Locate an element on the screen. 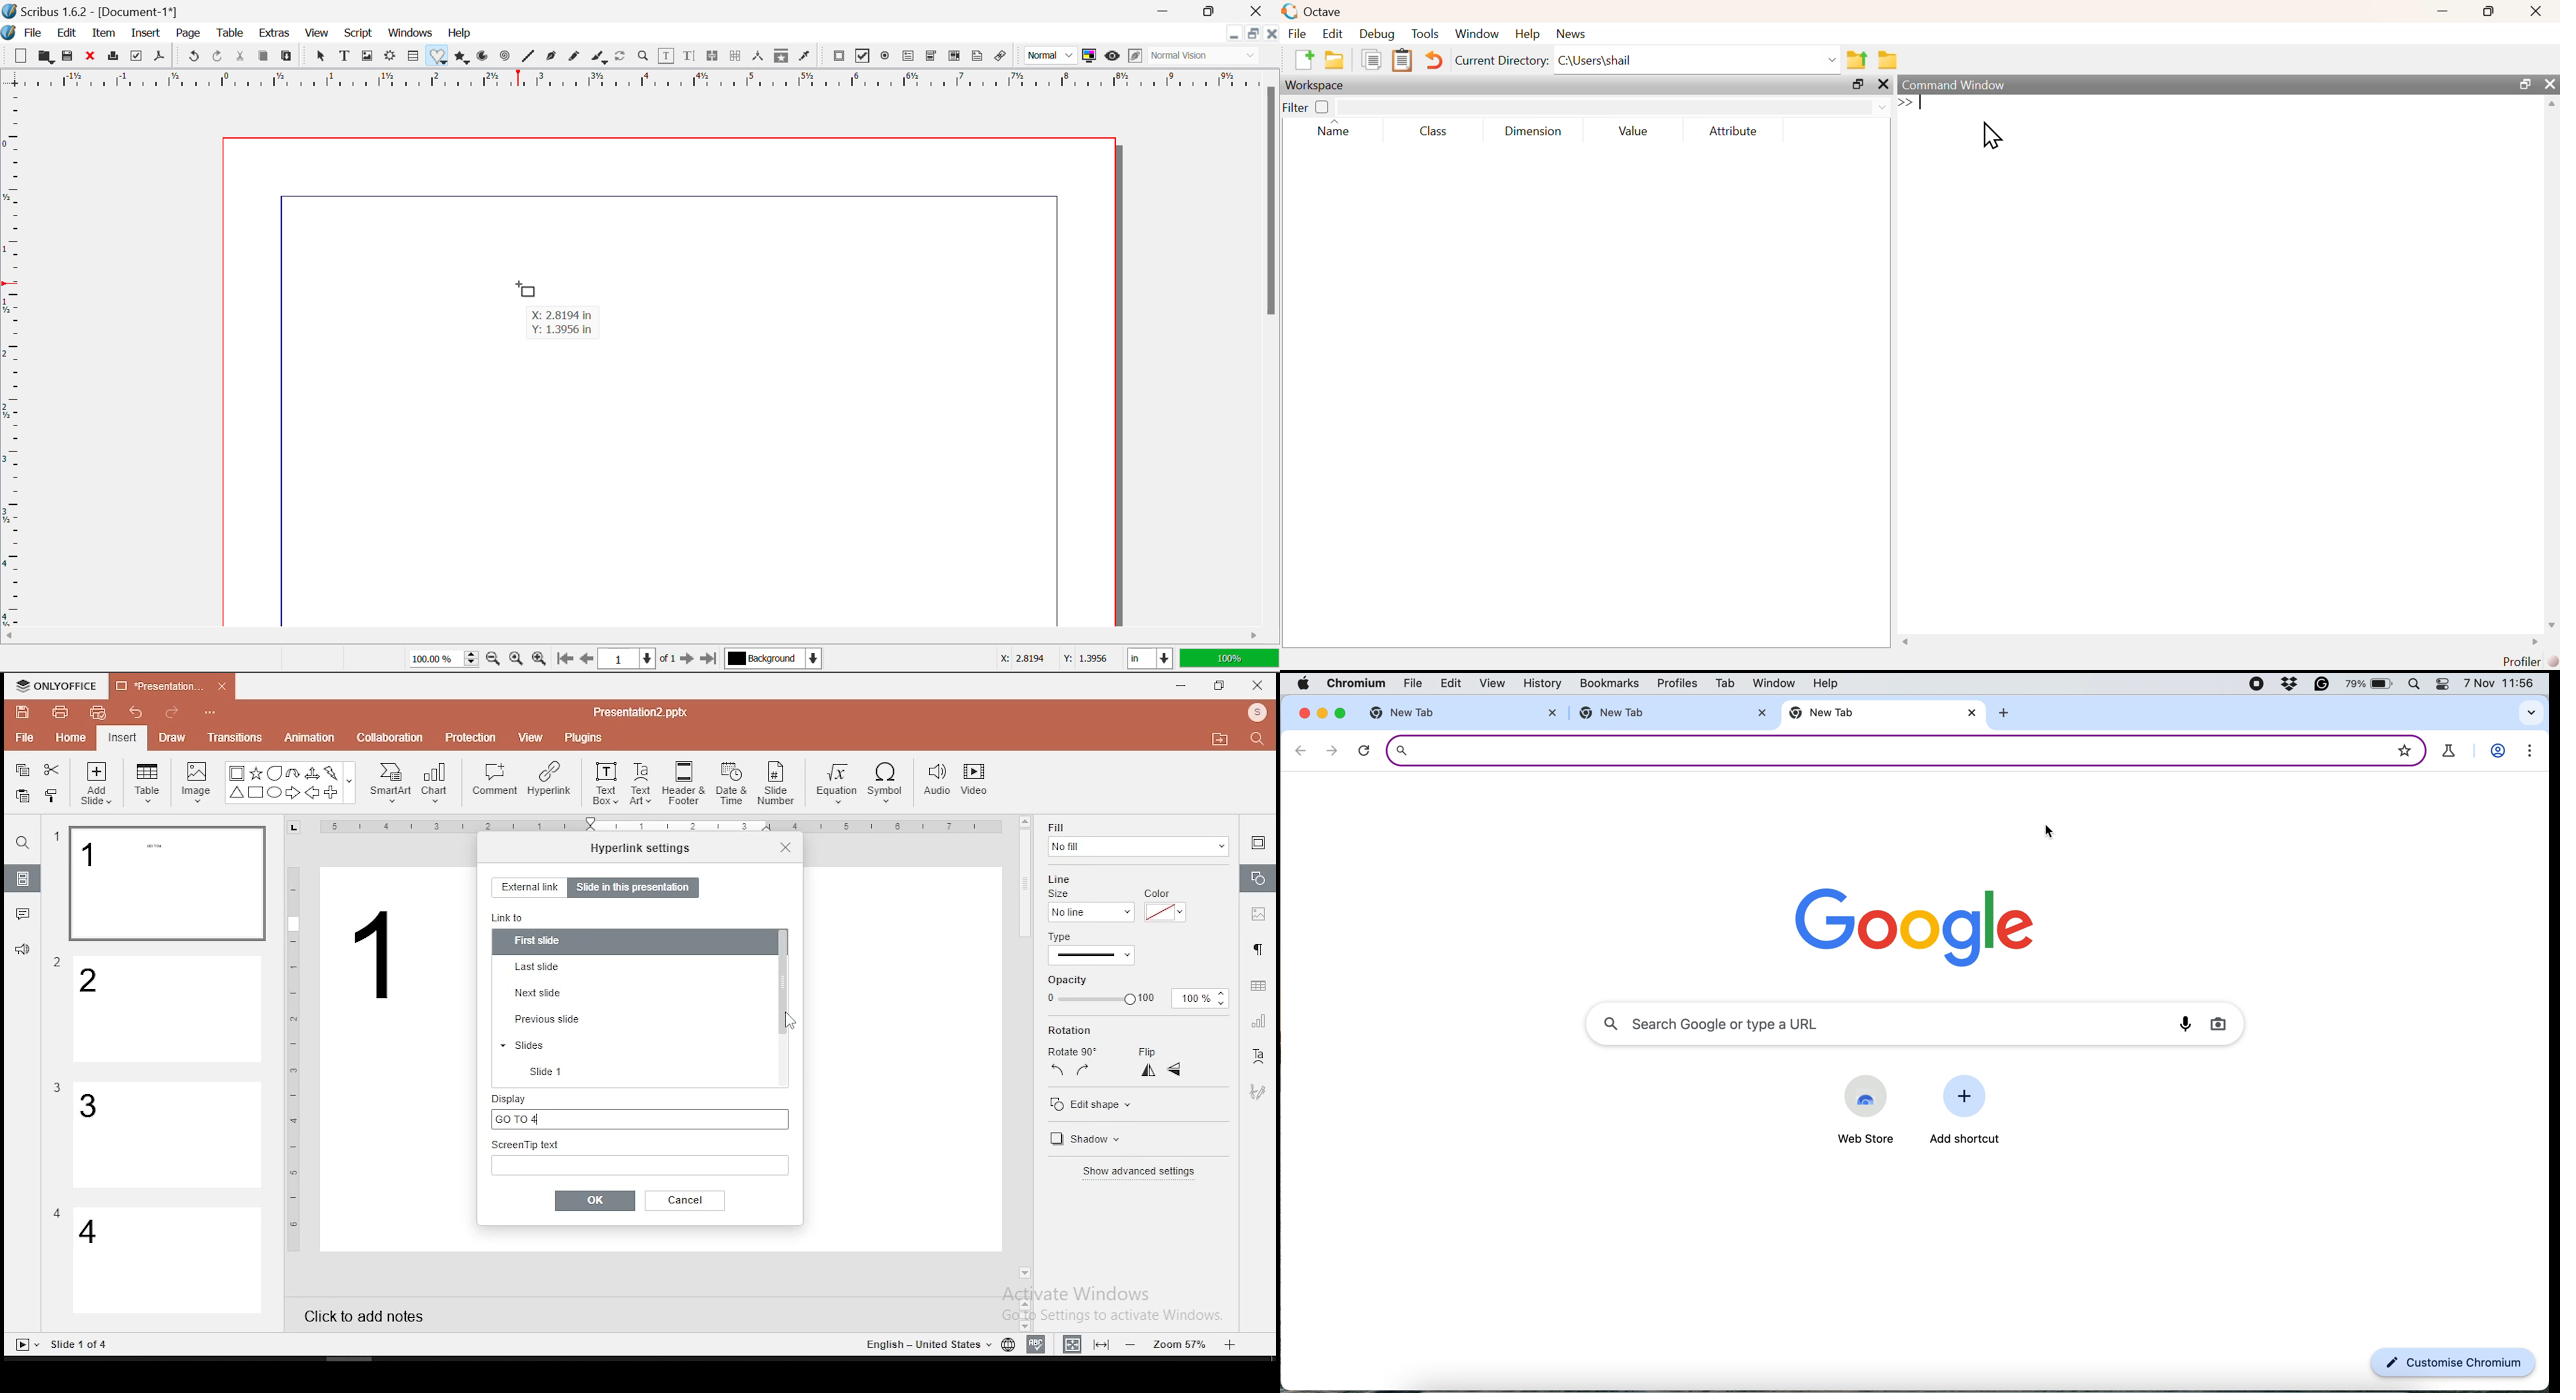 Image resolution: width=2576 pixels, height=1400 pixels. Zoom is located at coordinates (645, 58).